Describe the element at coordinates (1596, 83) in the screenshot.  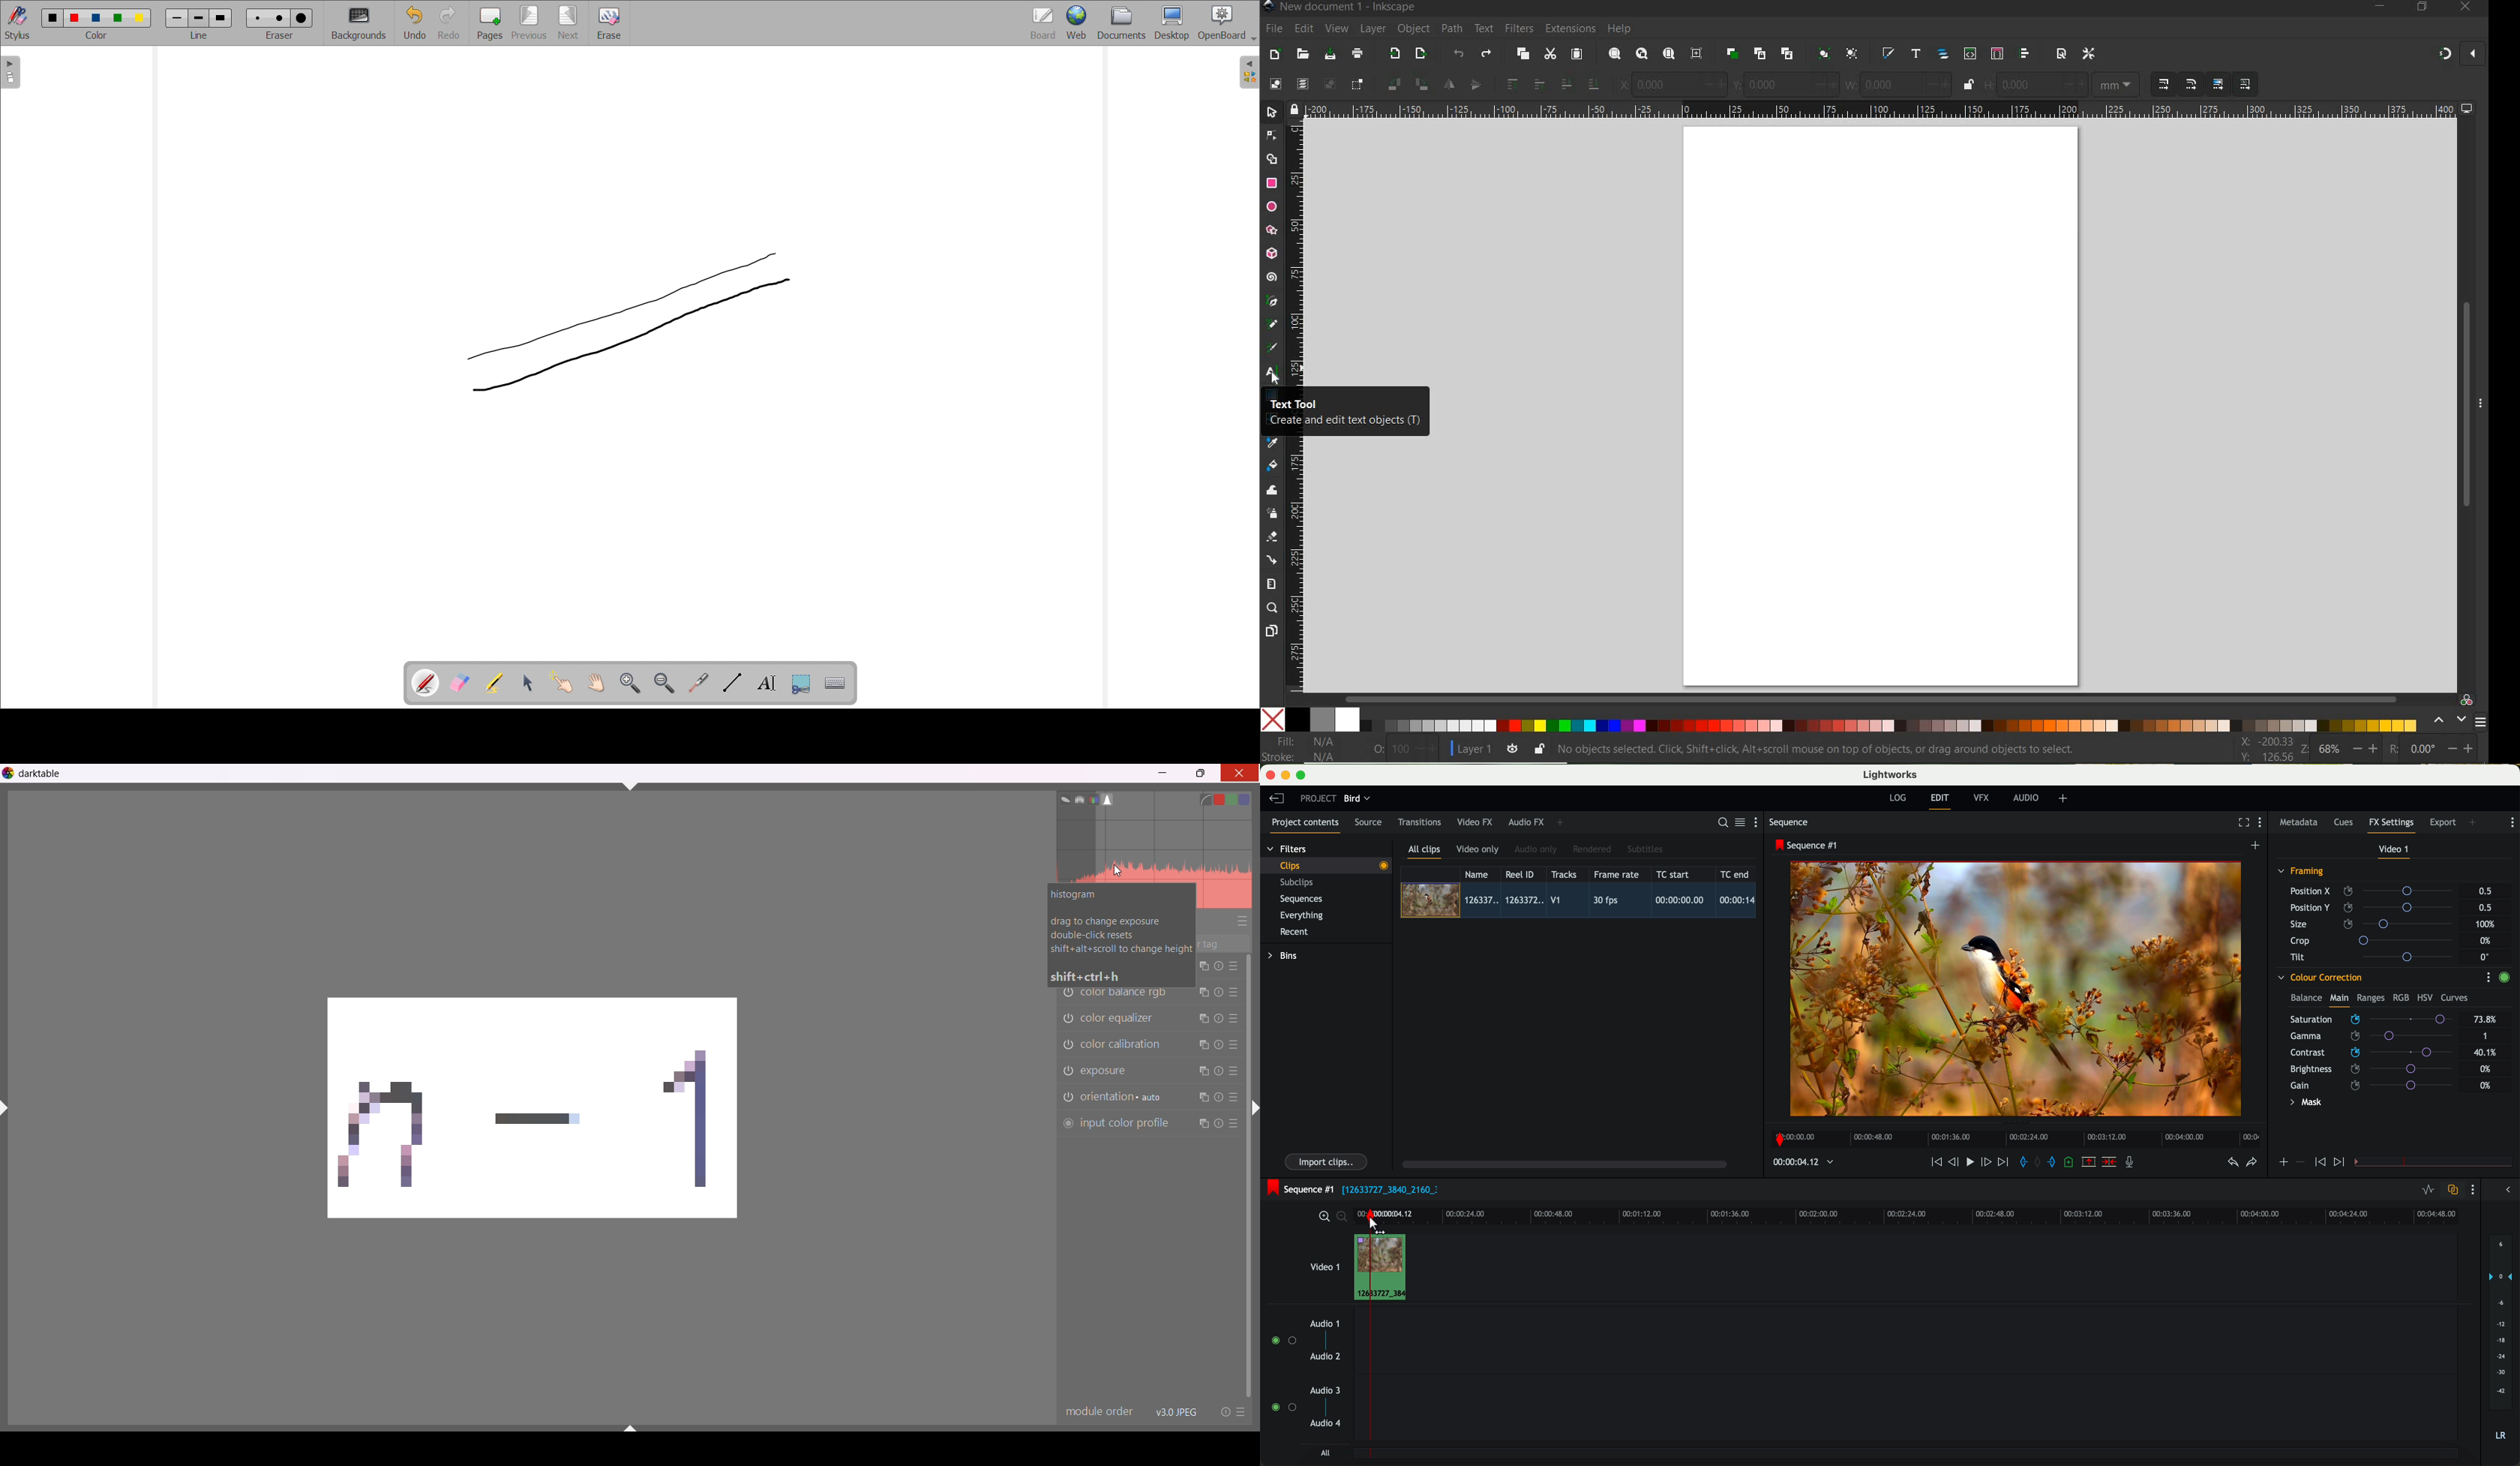
I see `lower selection` at that location.